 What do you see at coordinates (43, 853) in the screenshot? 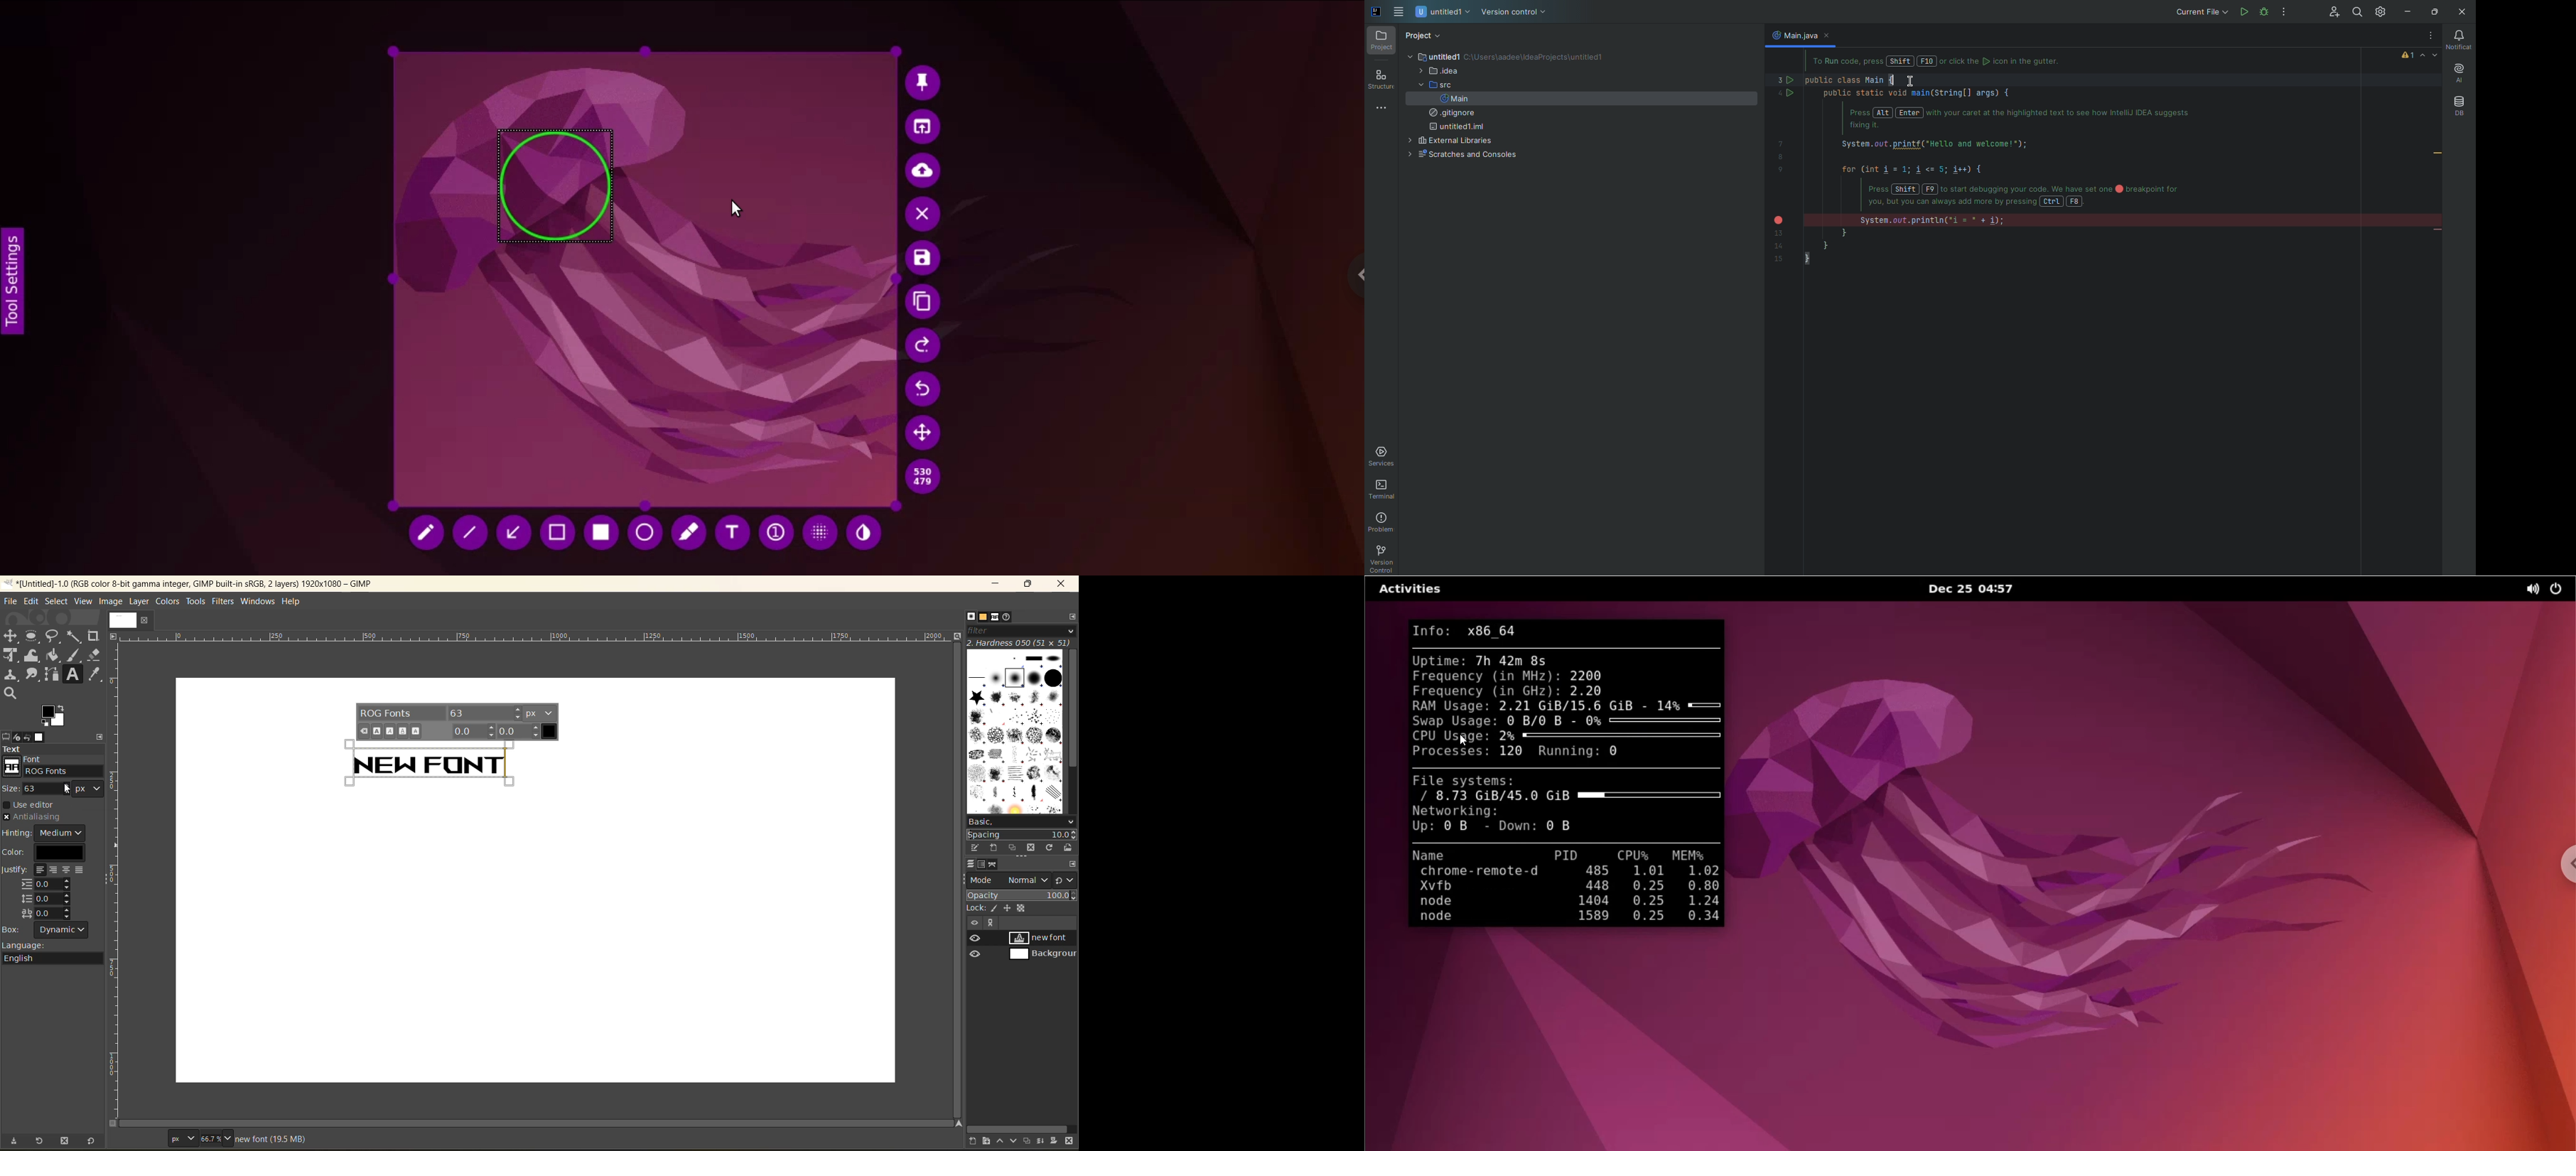
I see `color` at bounding box center [43, 853].